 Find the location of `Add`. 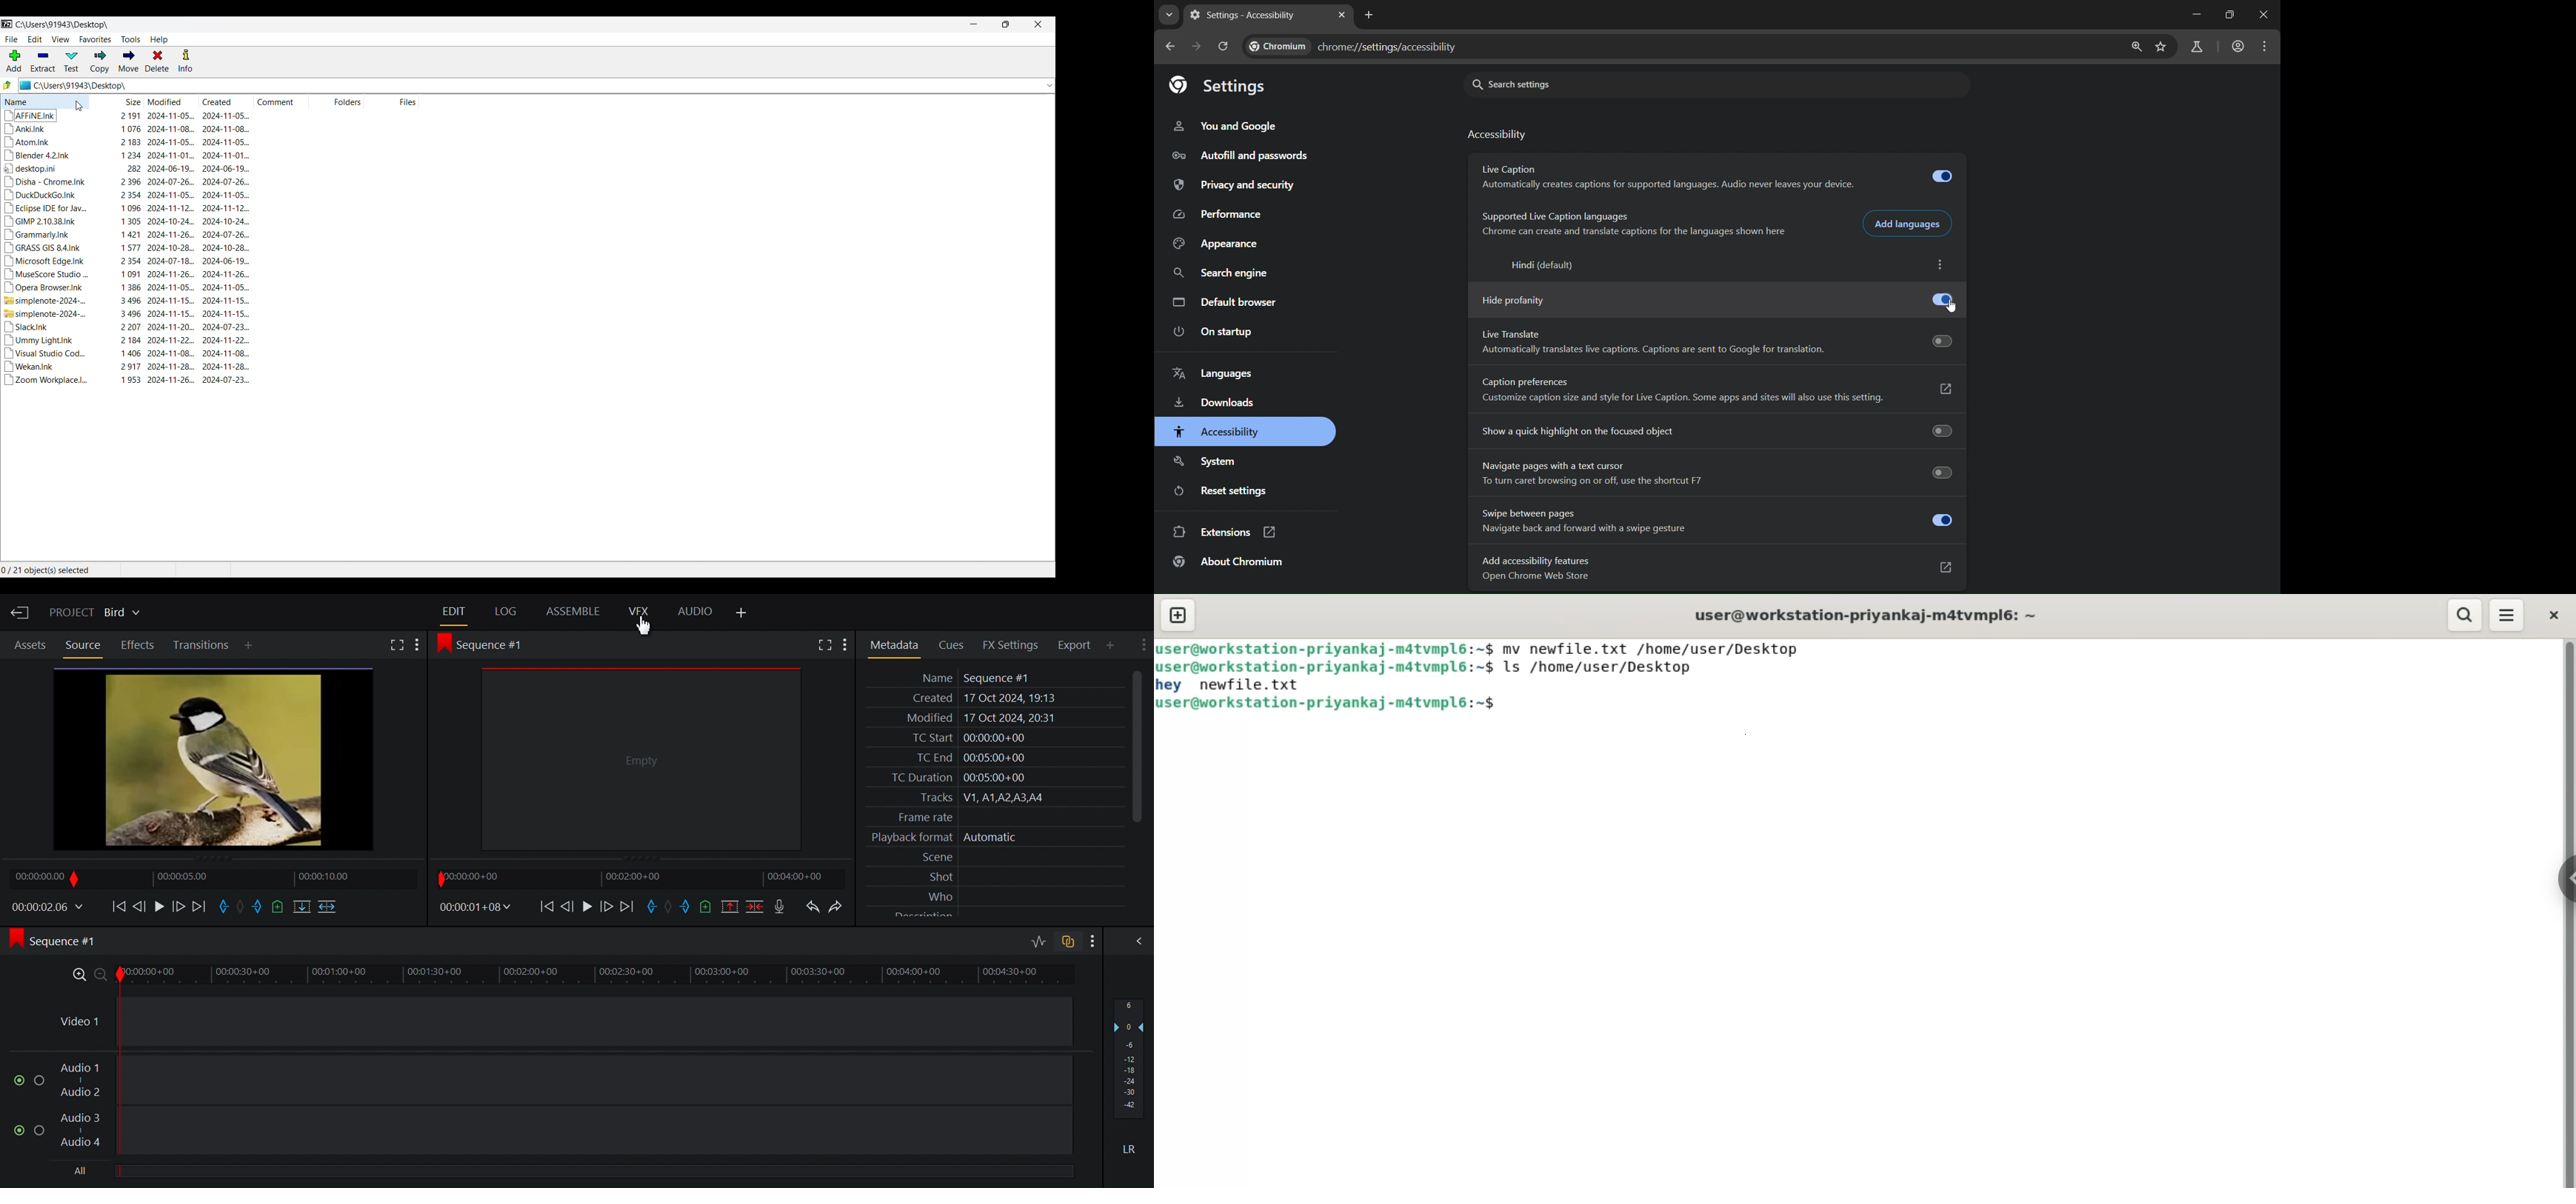

Add is located at coordinates (250, 643).